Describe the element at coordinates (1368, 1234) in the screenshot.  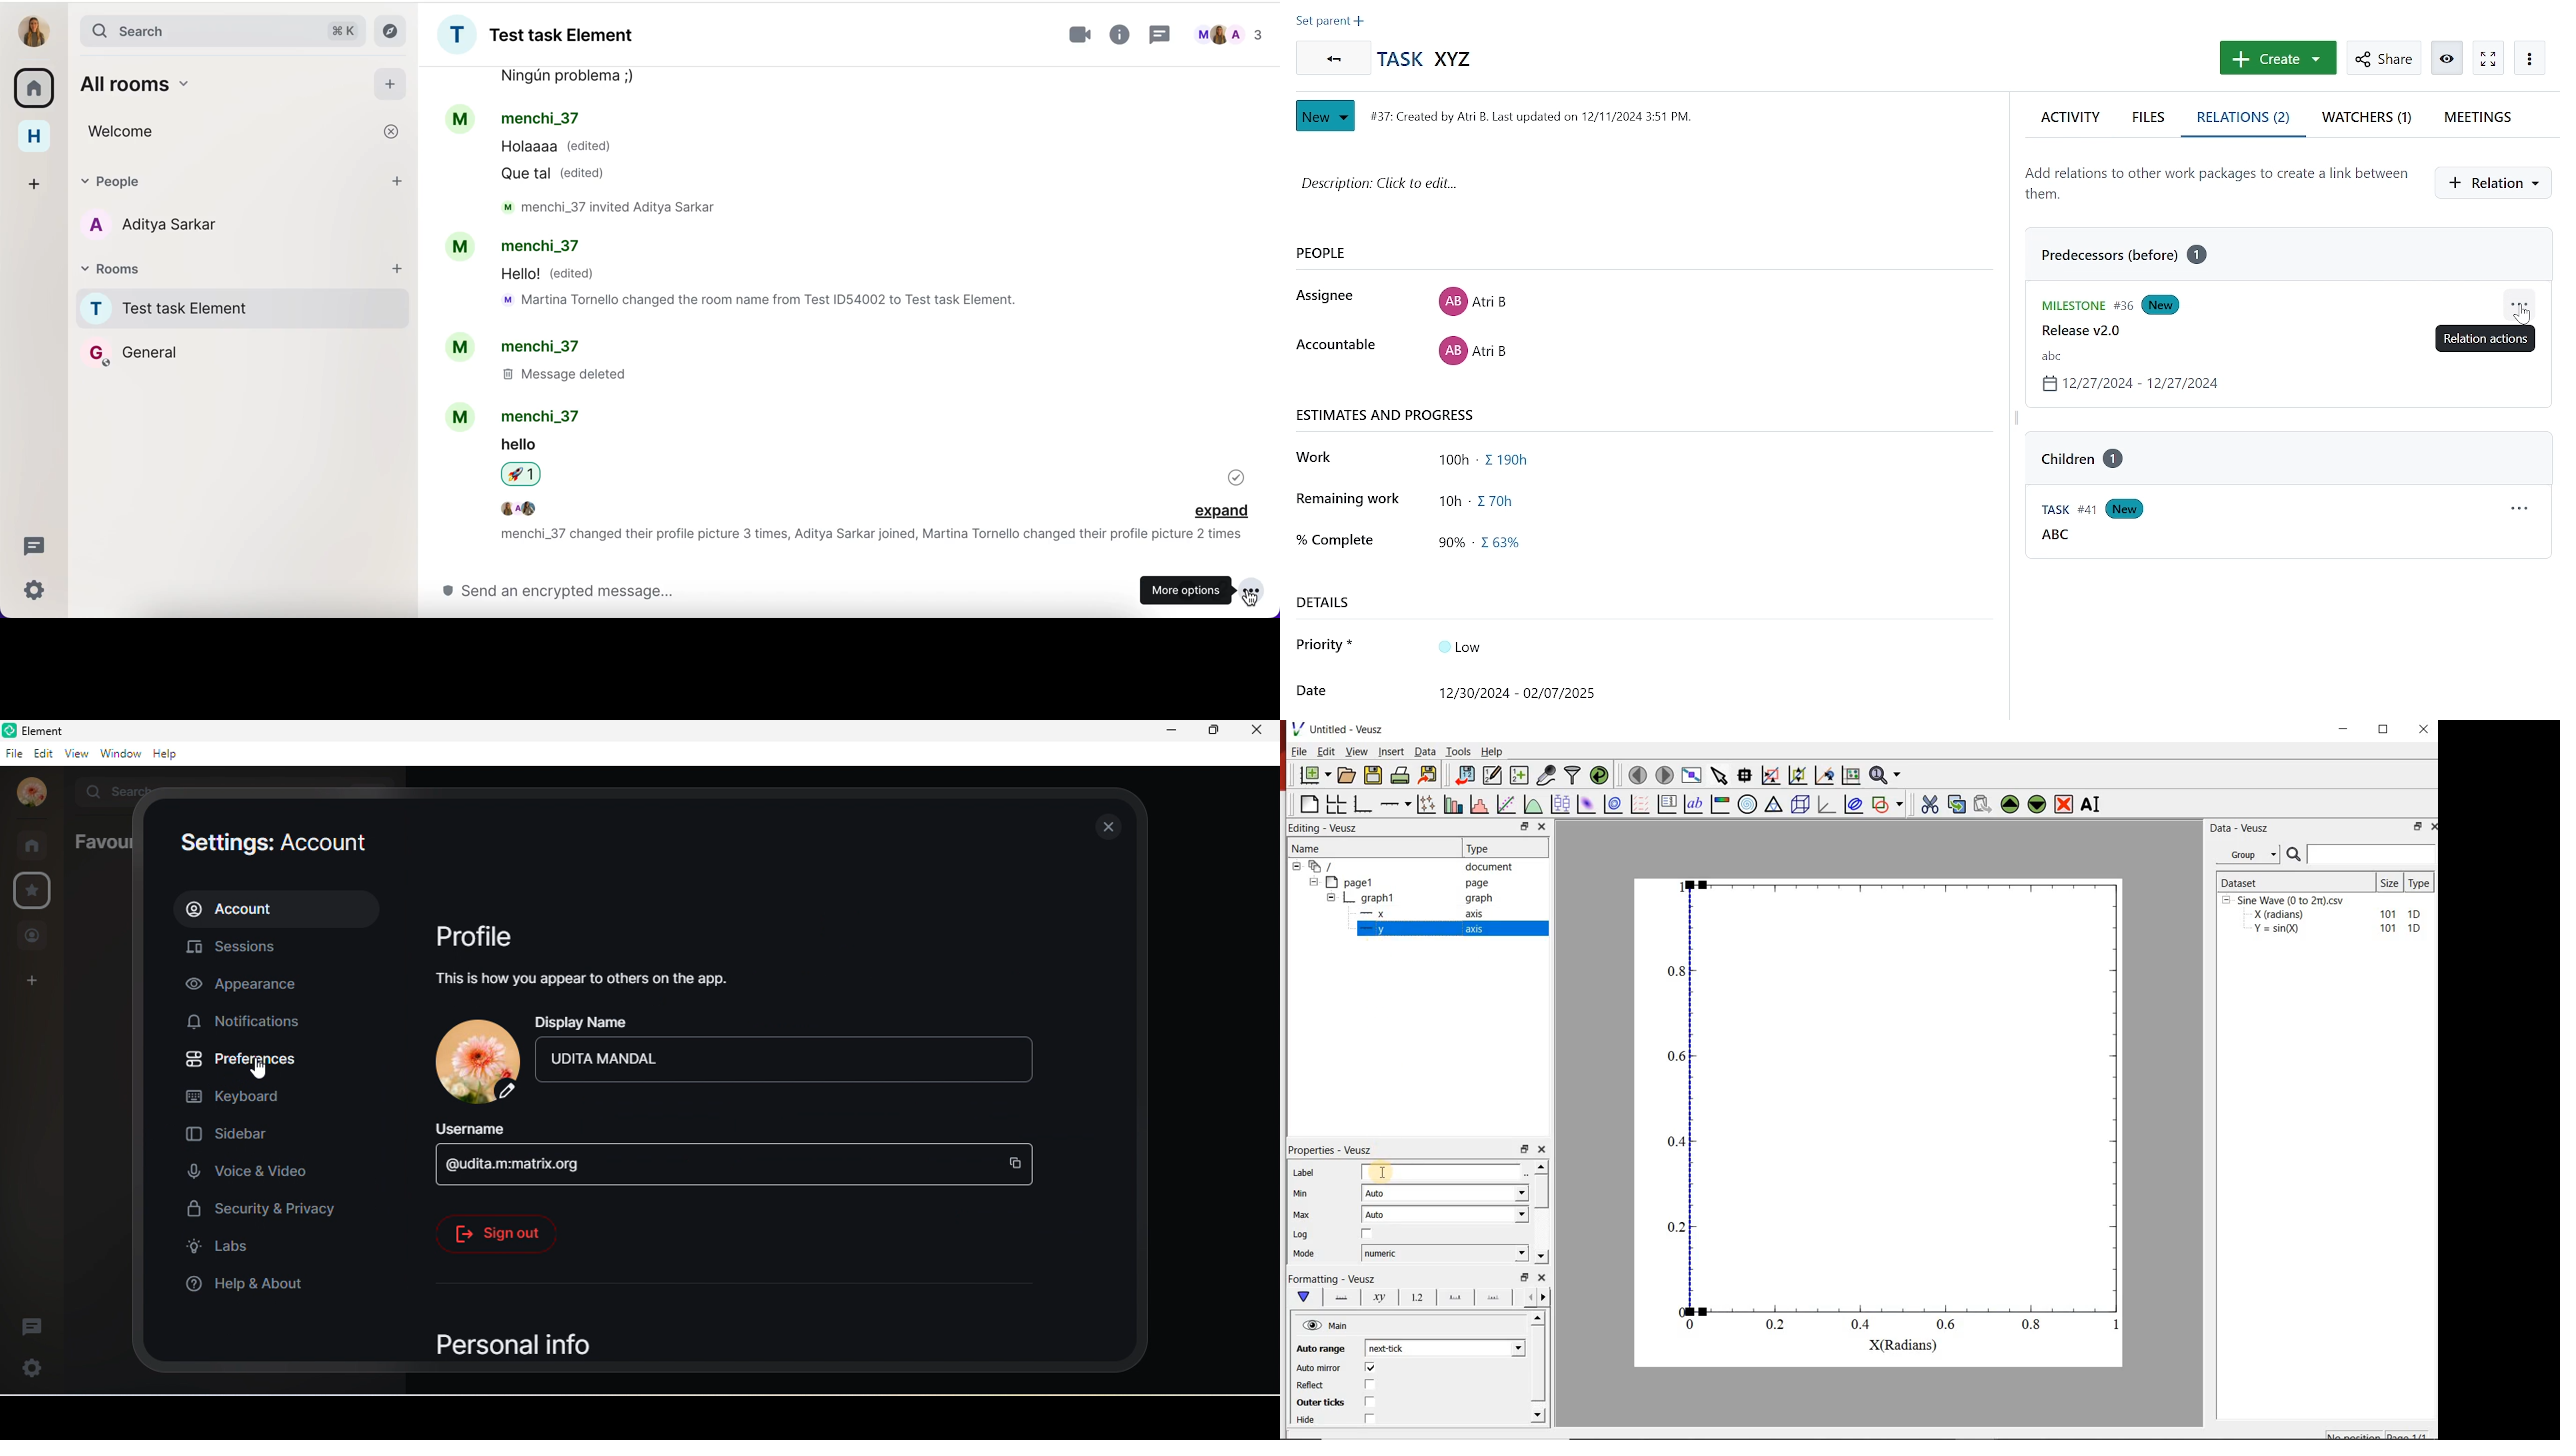
I see `Checkbox` at that location.